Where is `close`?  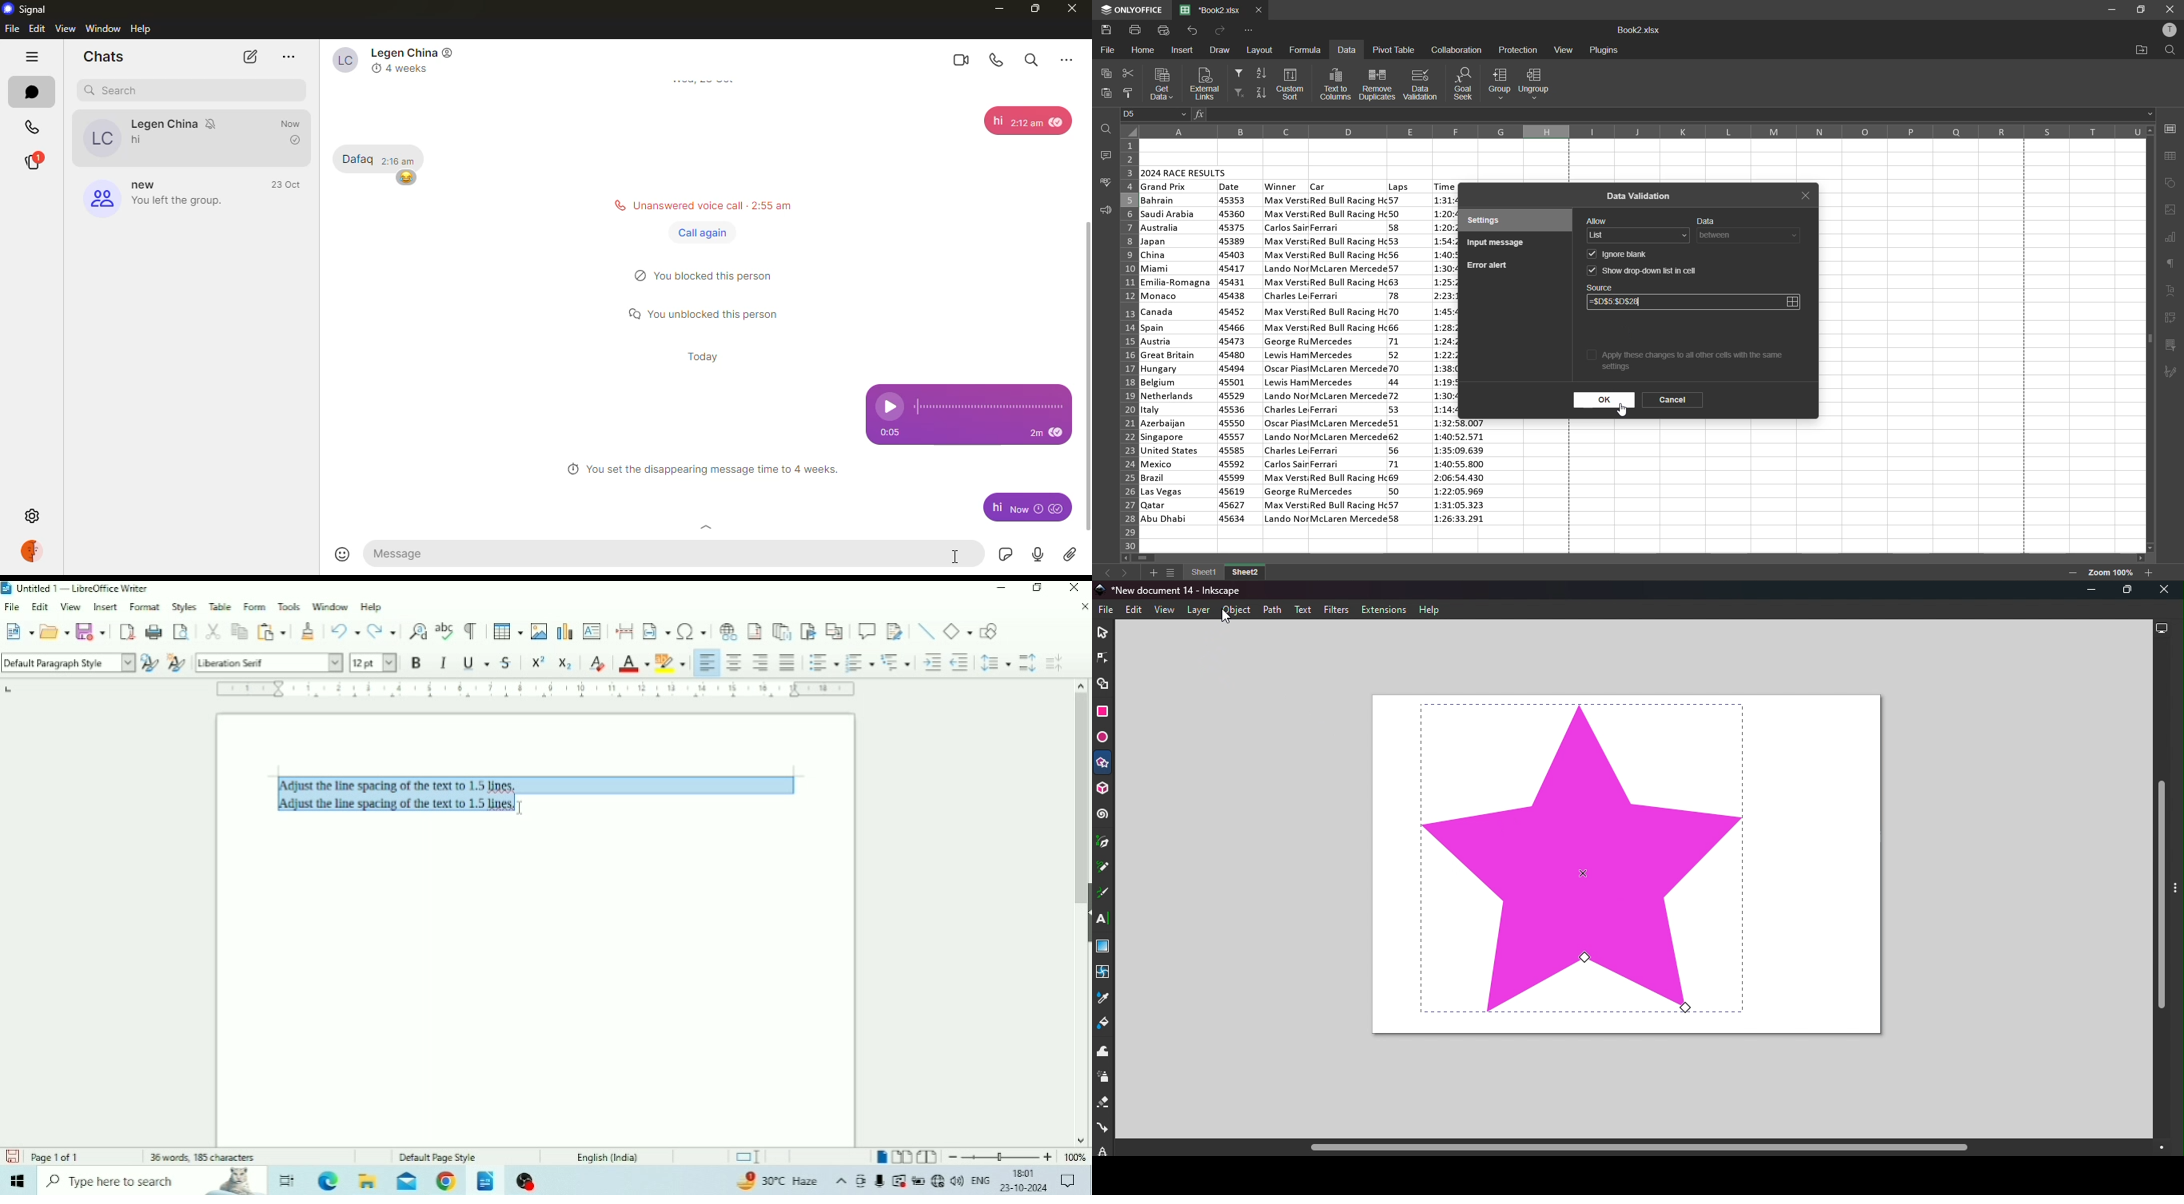 close is located at coordinates (1073, 9).